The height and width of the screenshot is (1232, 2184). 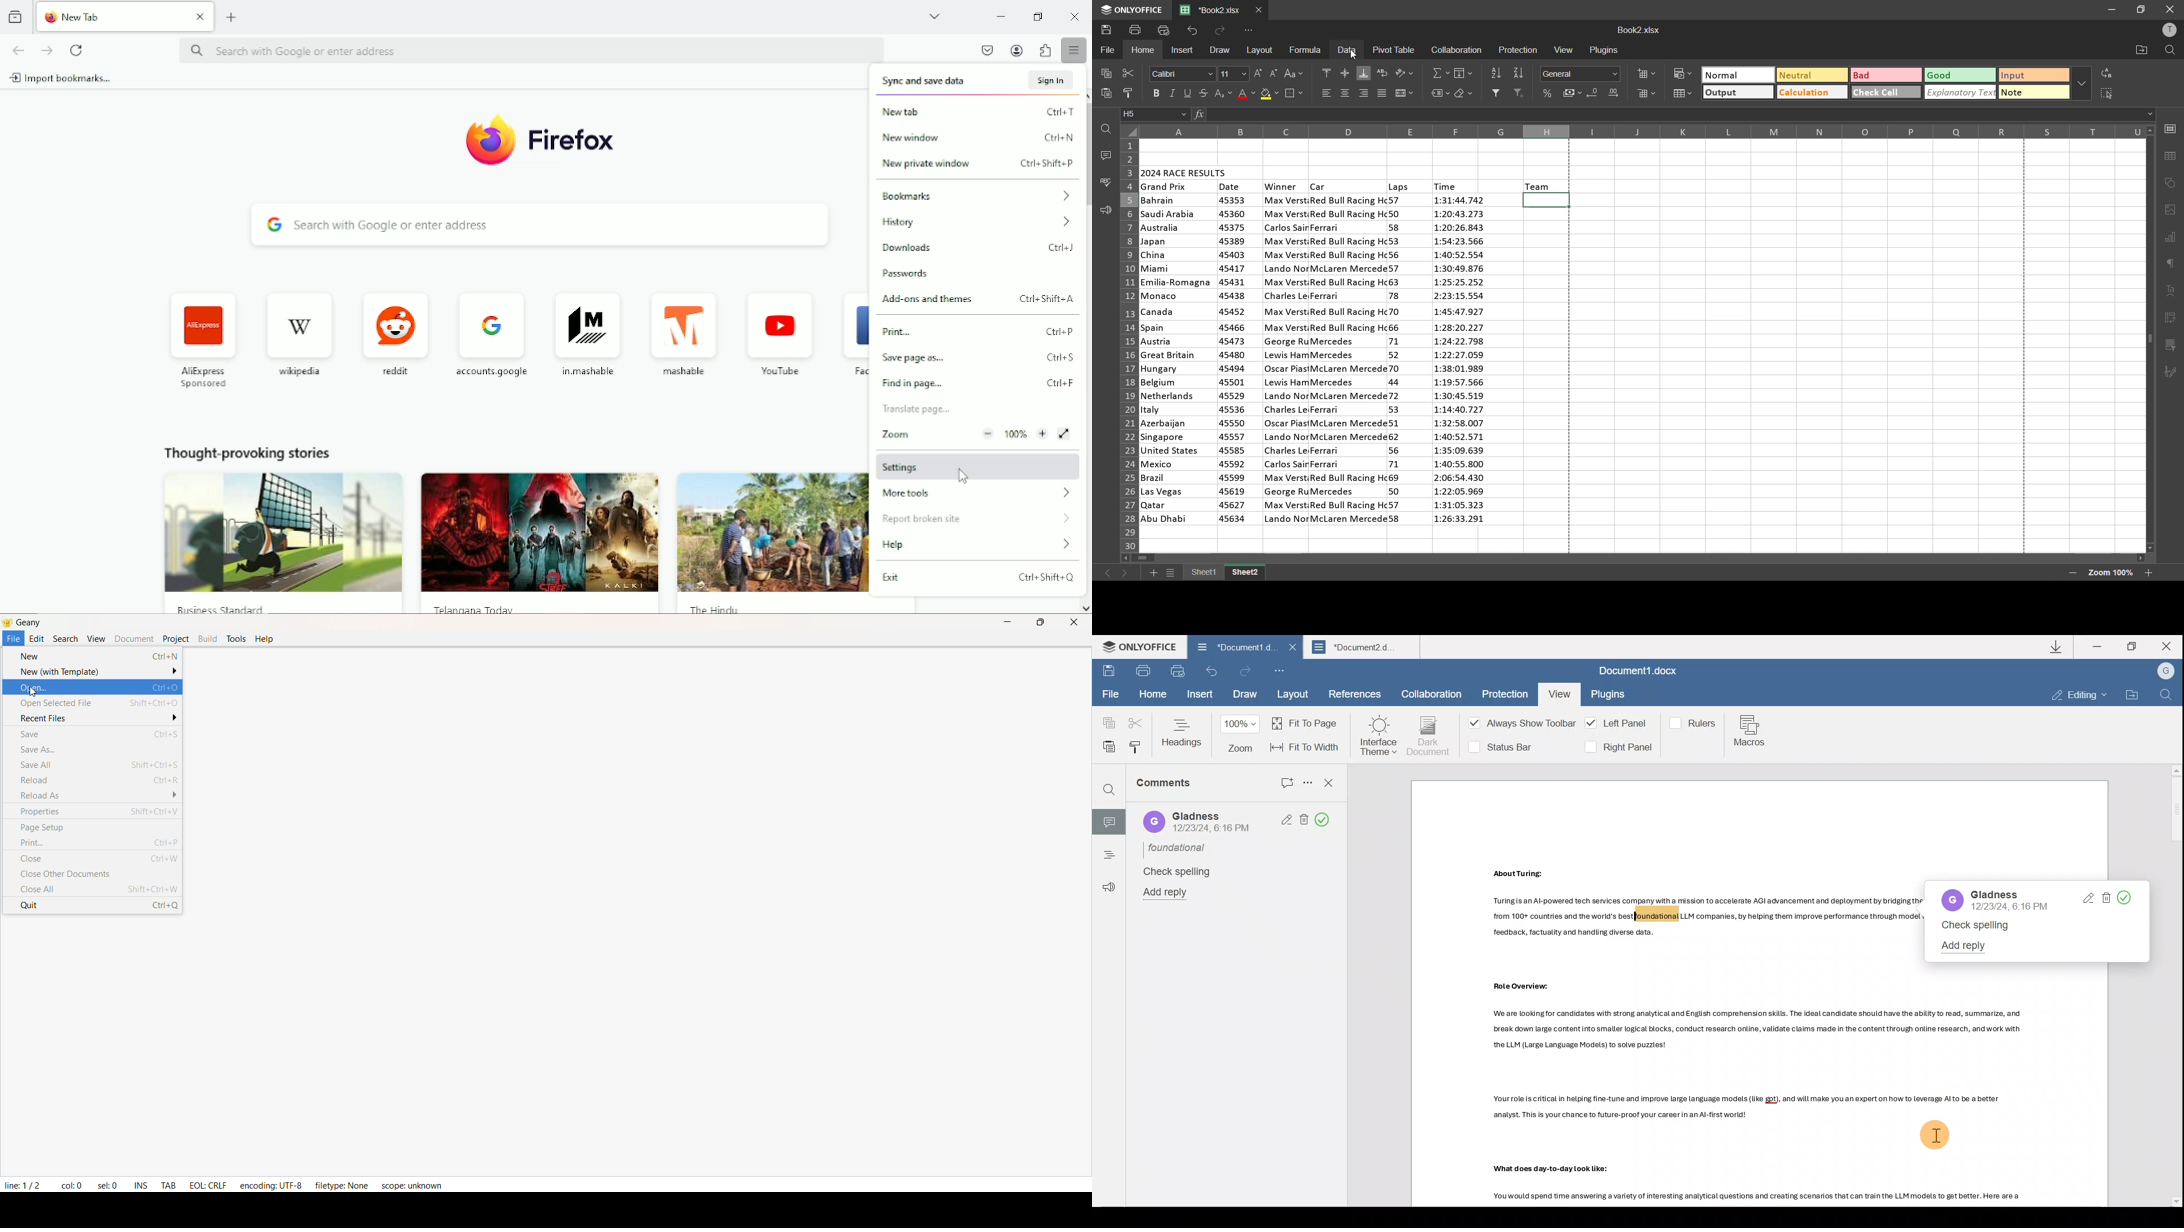 I want to click on Macros, so click(x=1753, y=733).